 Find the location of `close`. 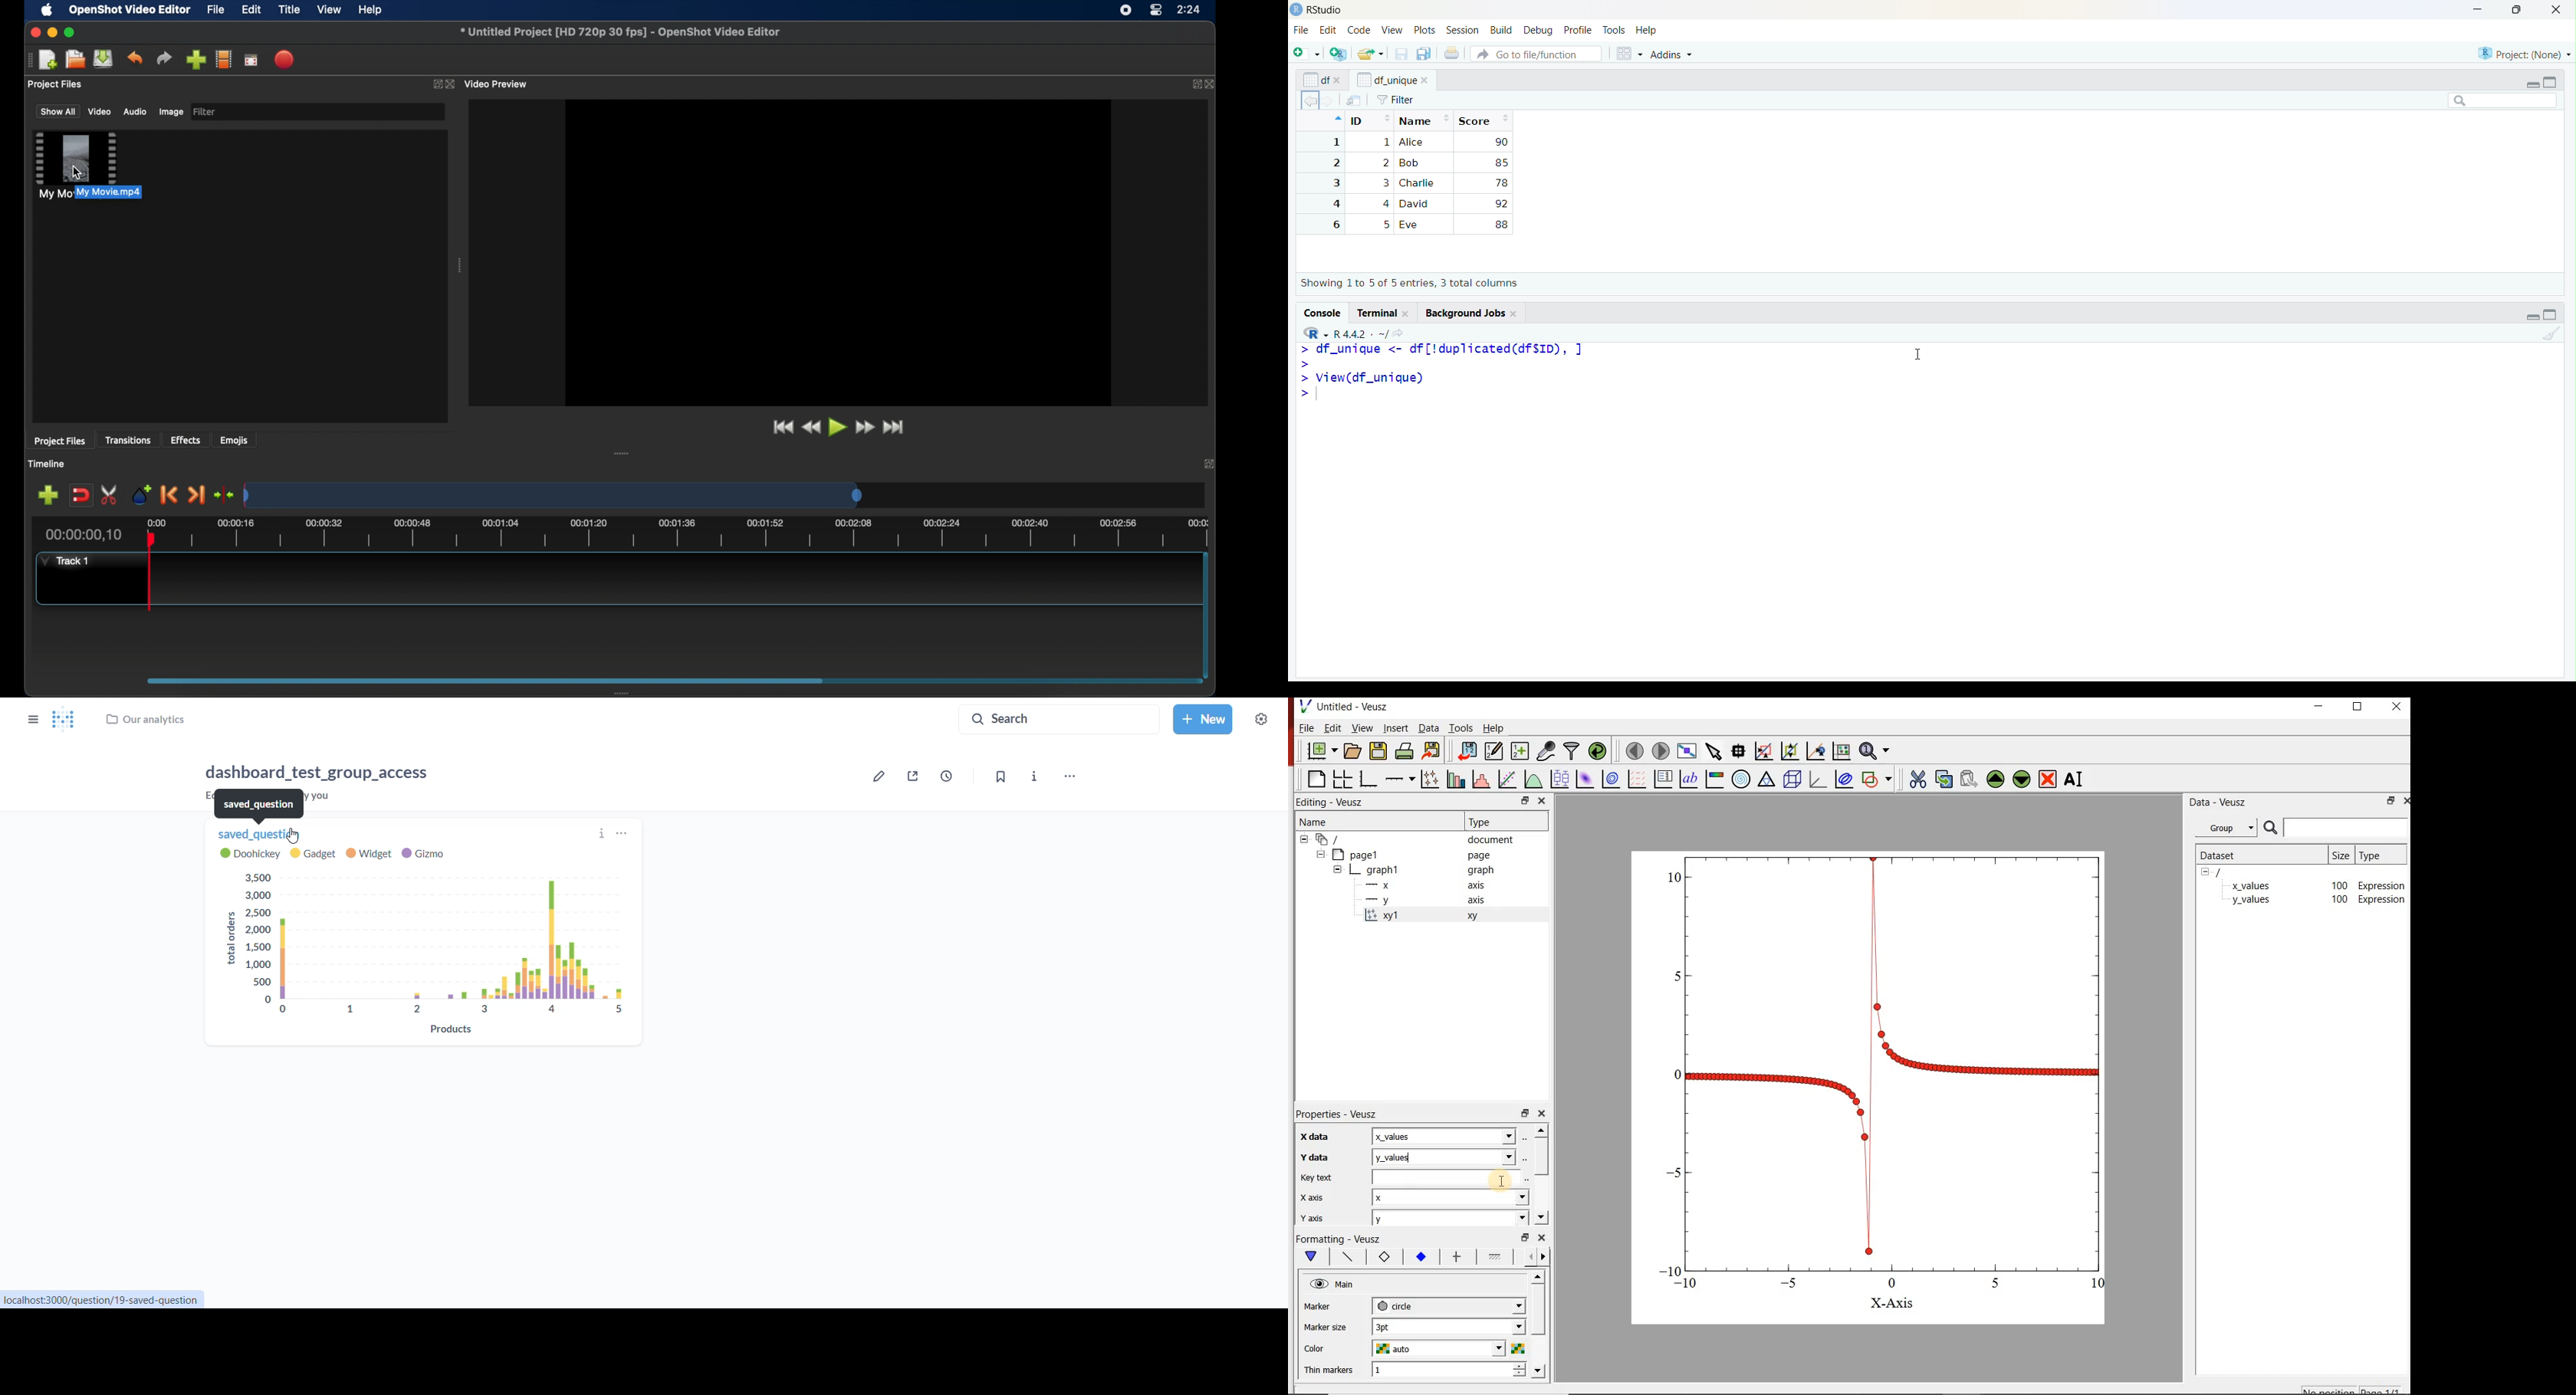

close is located at coordinates (1542, 1237).